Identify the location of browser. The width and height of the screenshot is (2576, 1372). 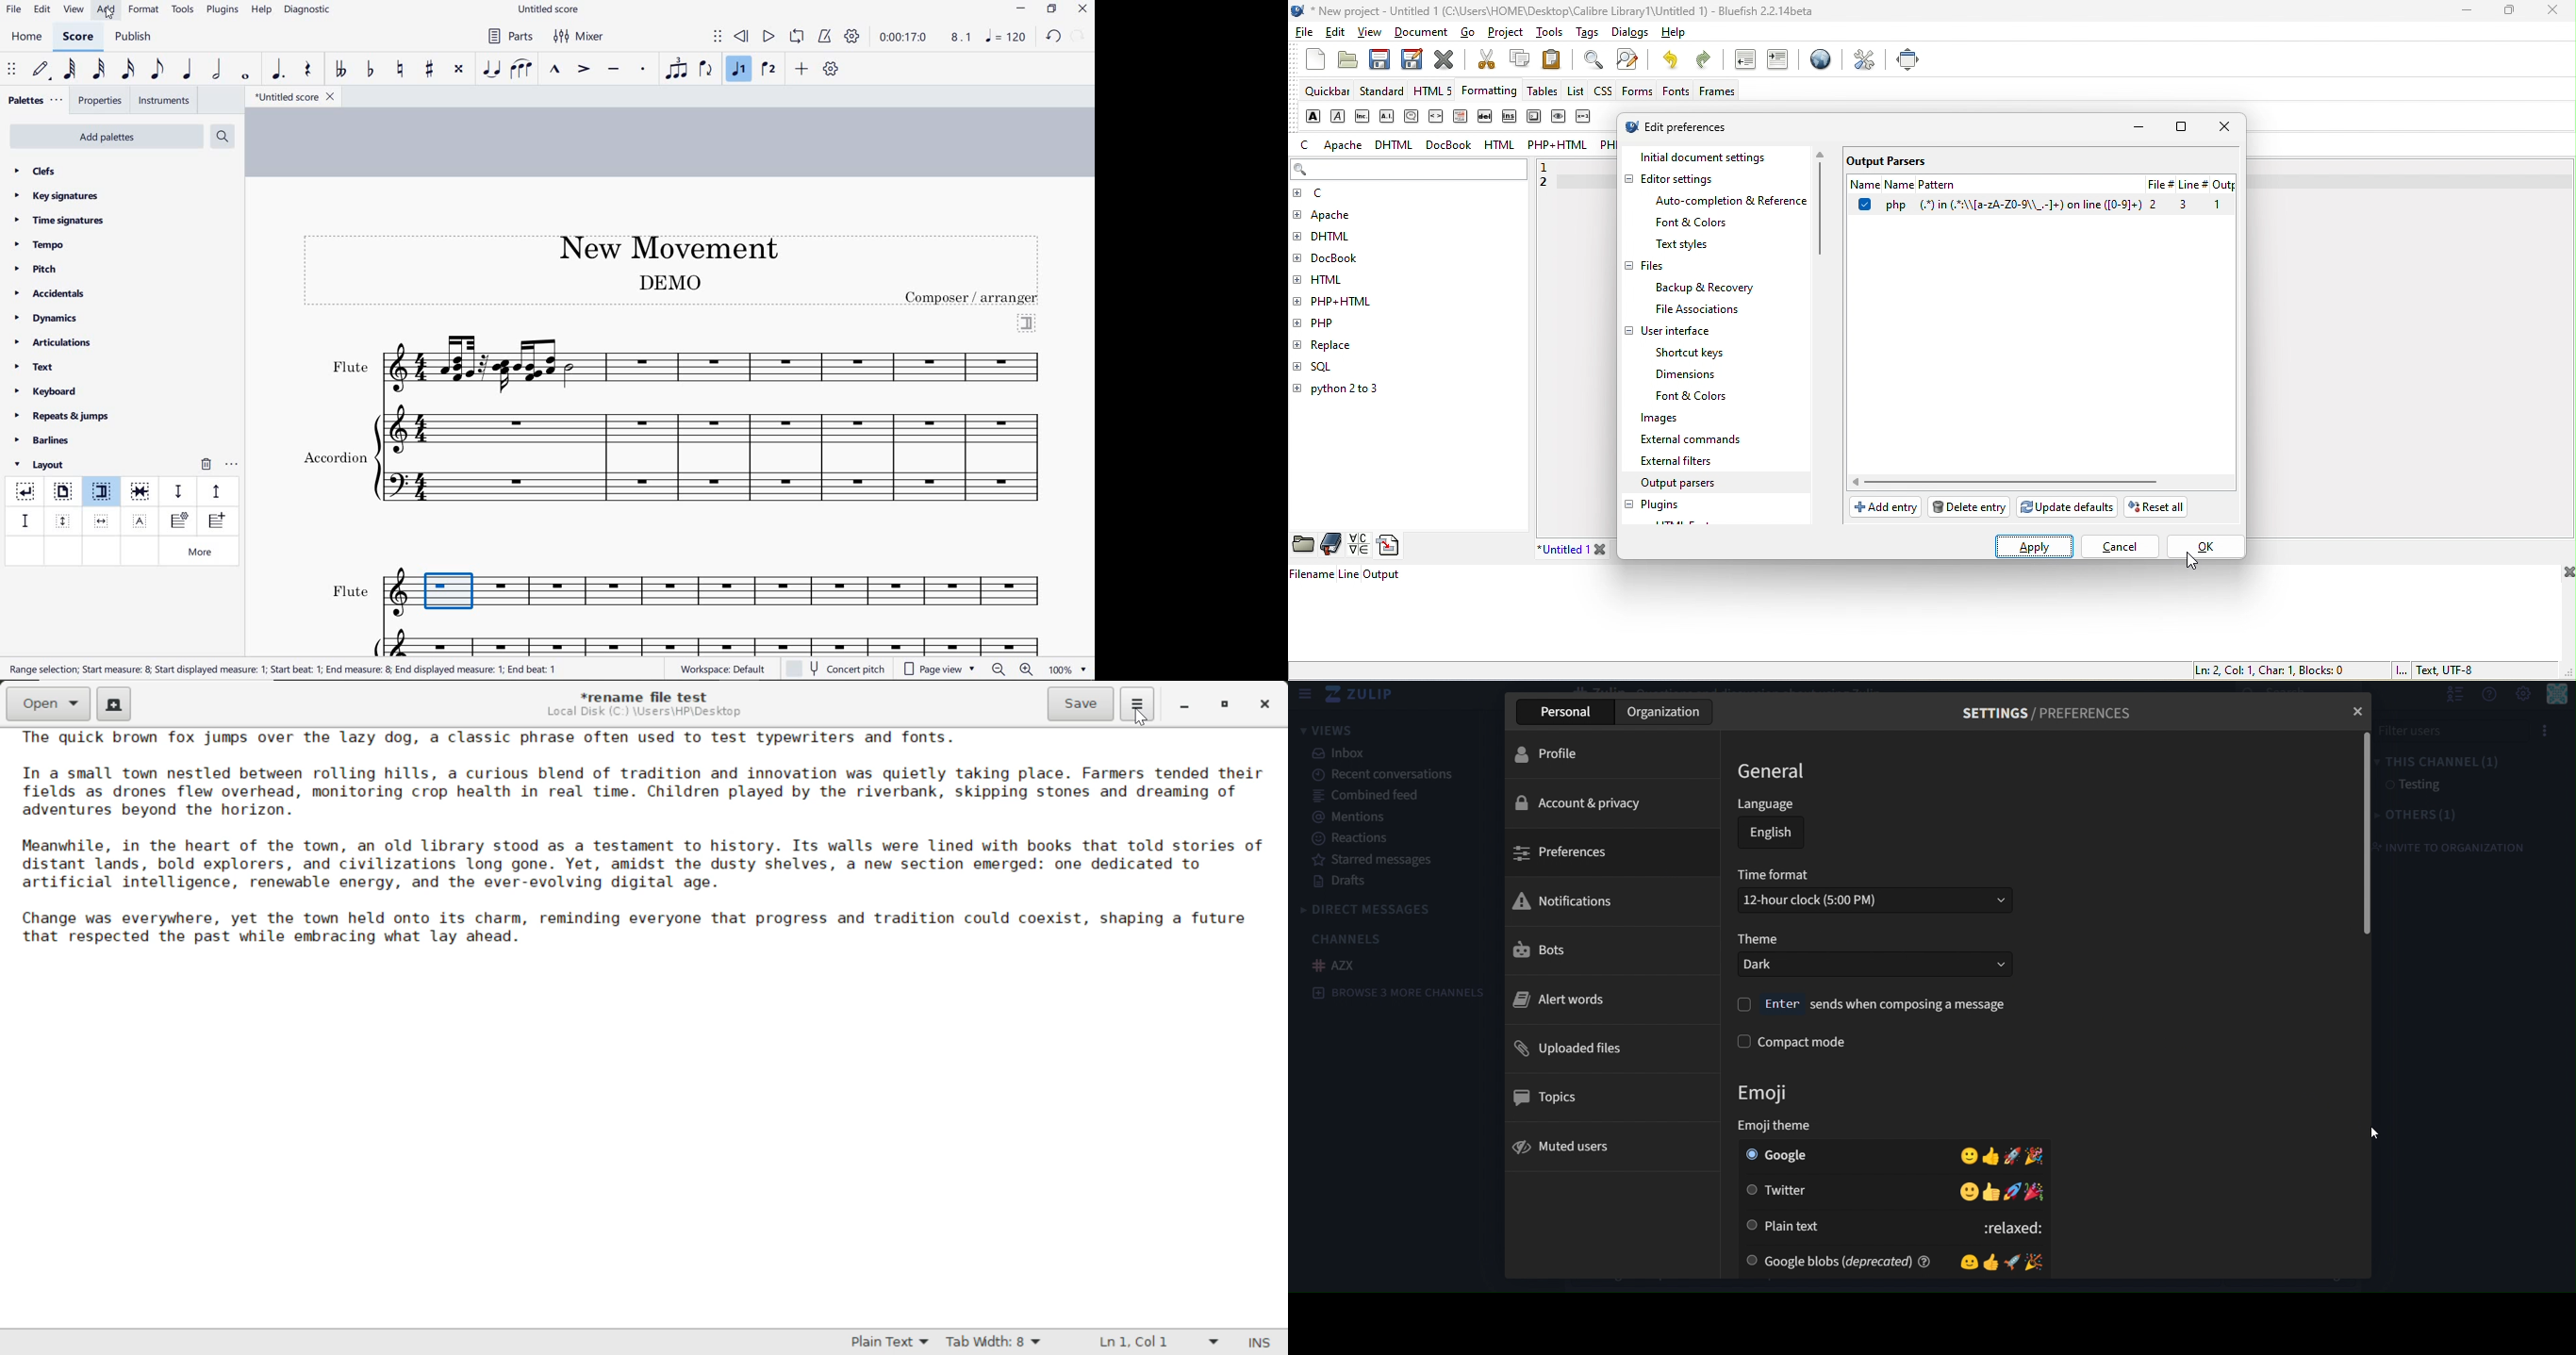
(1818, 63).